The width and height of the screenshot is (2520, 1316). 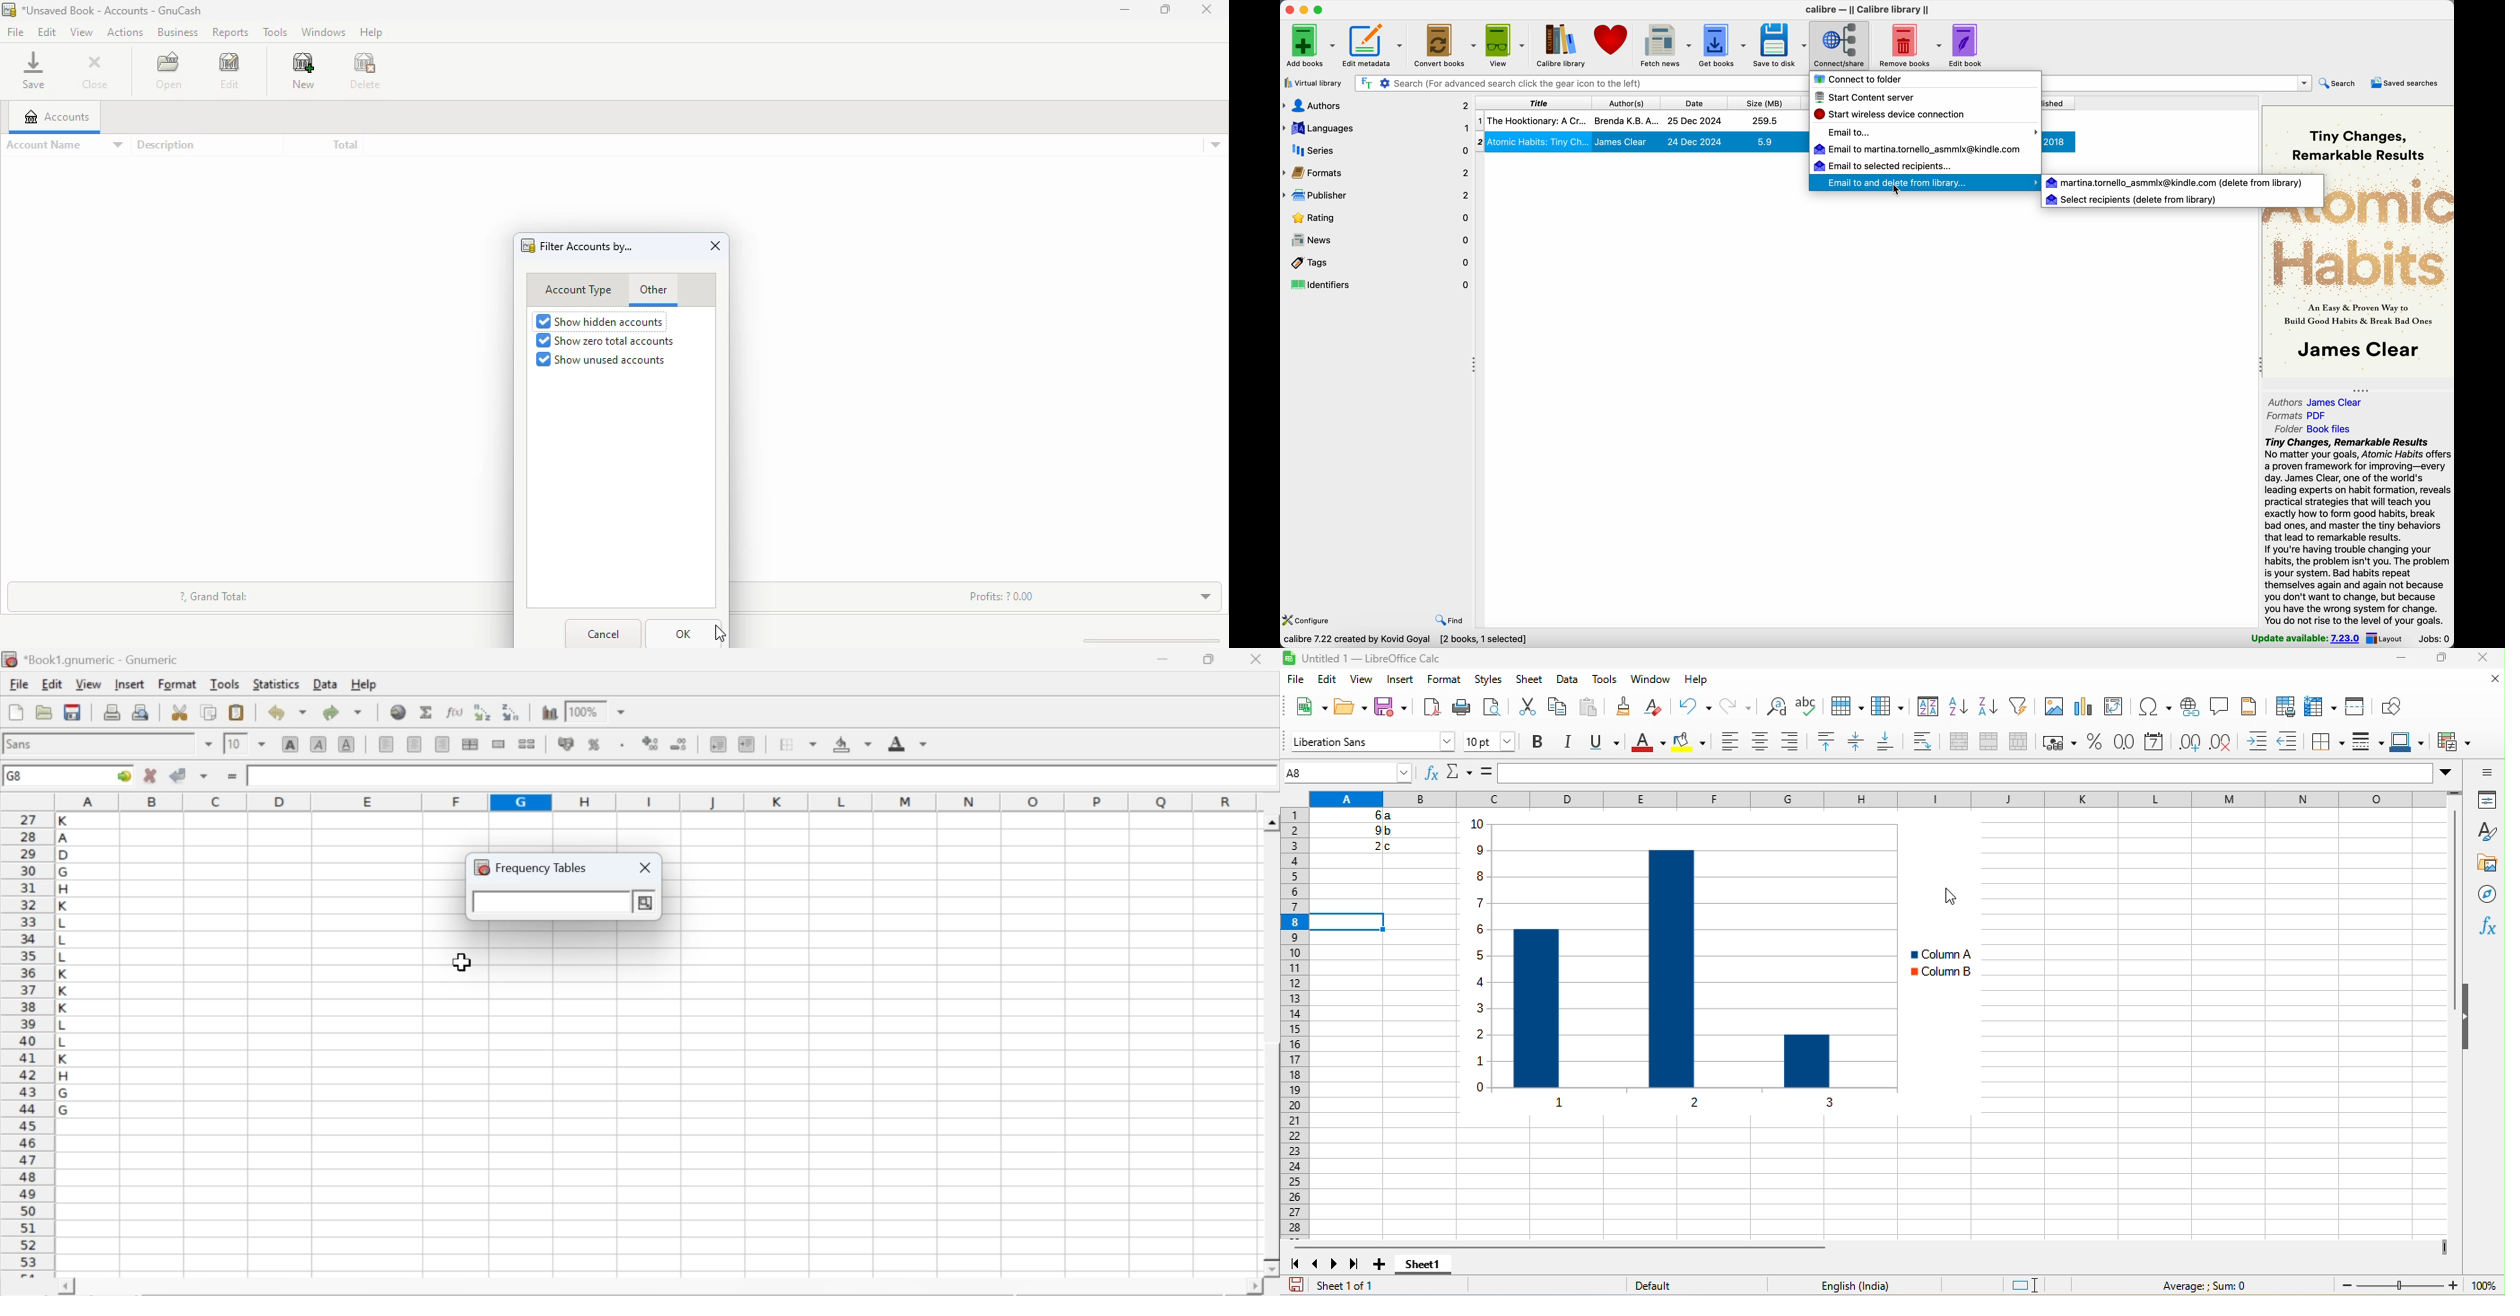 What do you see at coordinates (1919, 182) in the screenshot?
I see `click on email to and delete from library` at bounding box center [1919, 182].